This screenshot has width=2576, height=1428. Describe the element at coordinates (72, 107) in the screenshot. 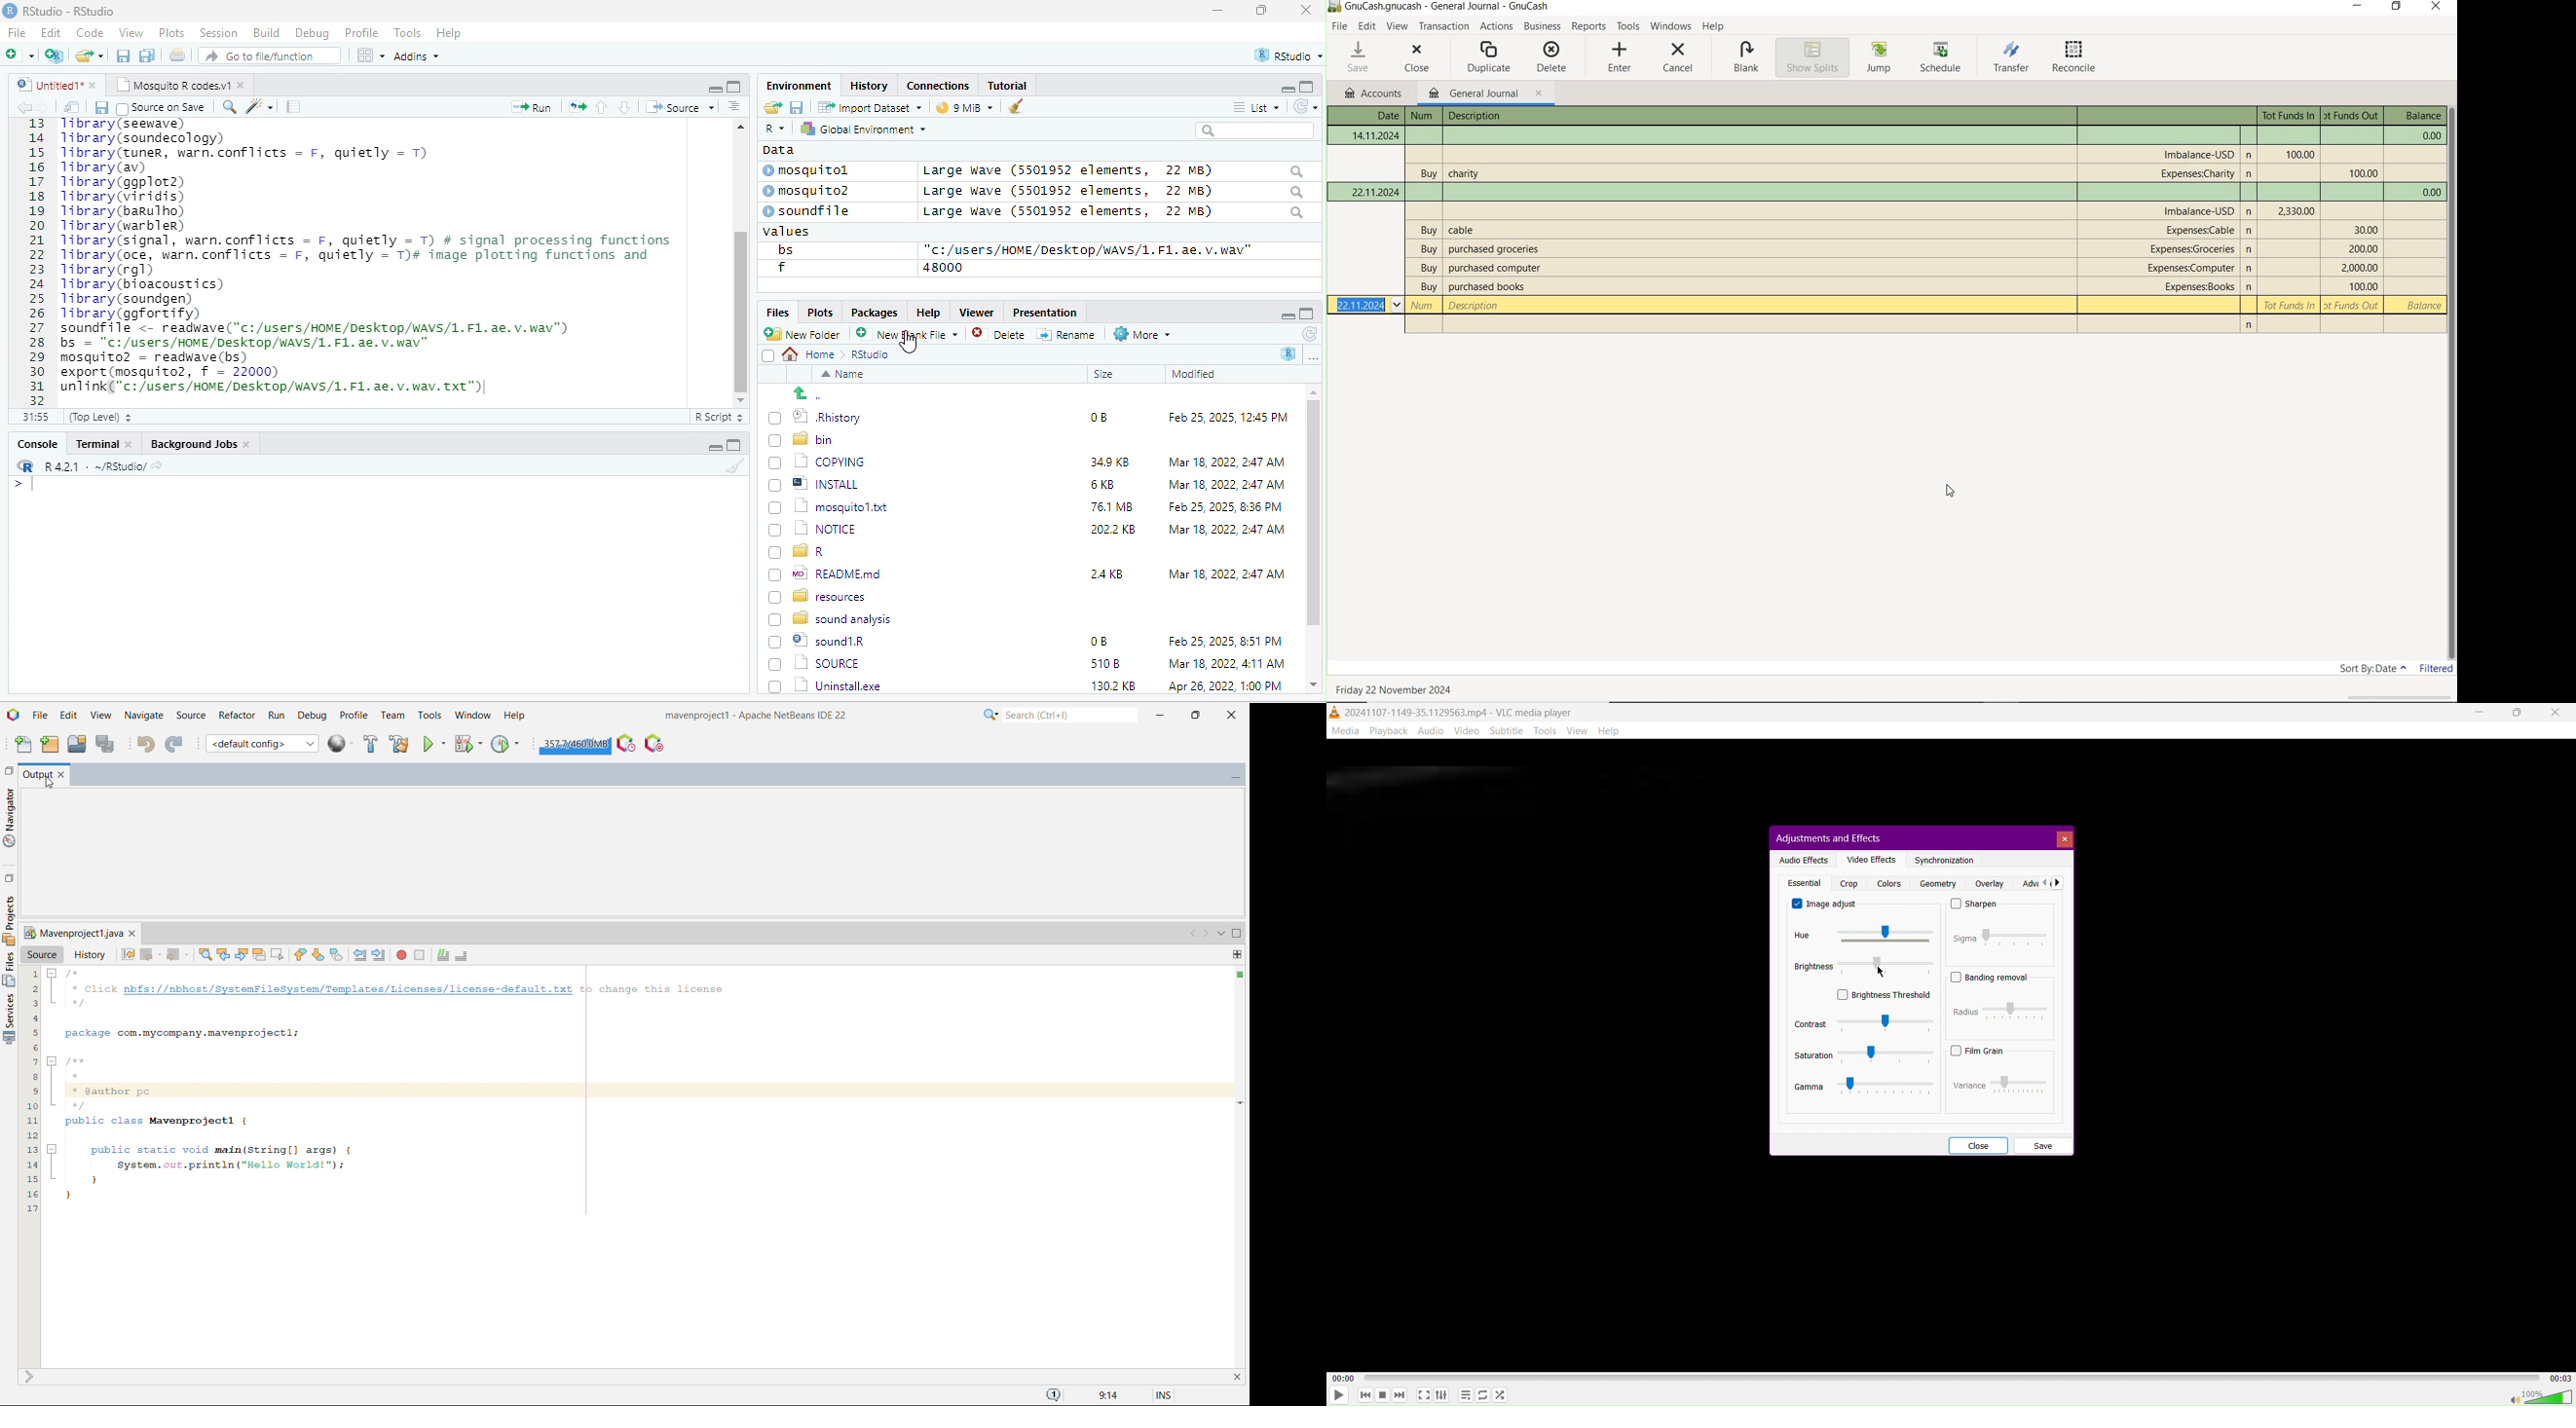

I see `open` at that location.